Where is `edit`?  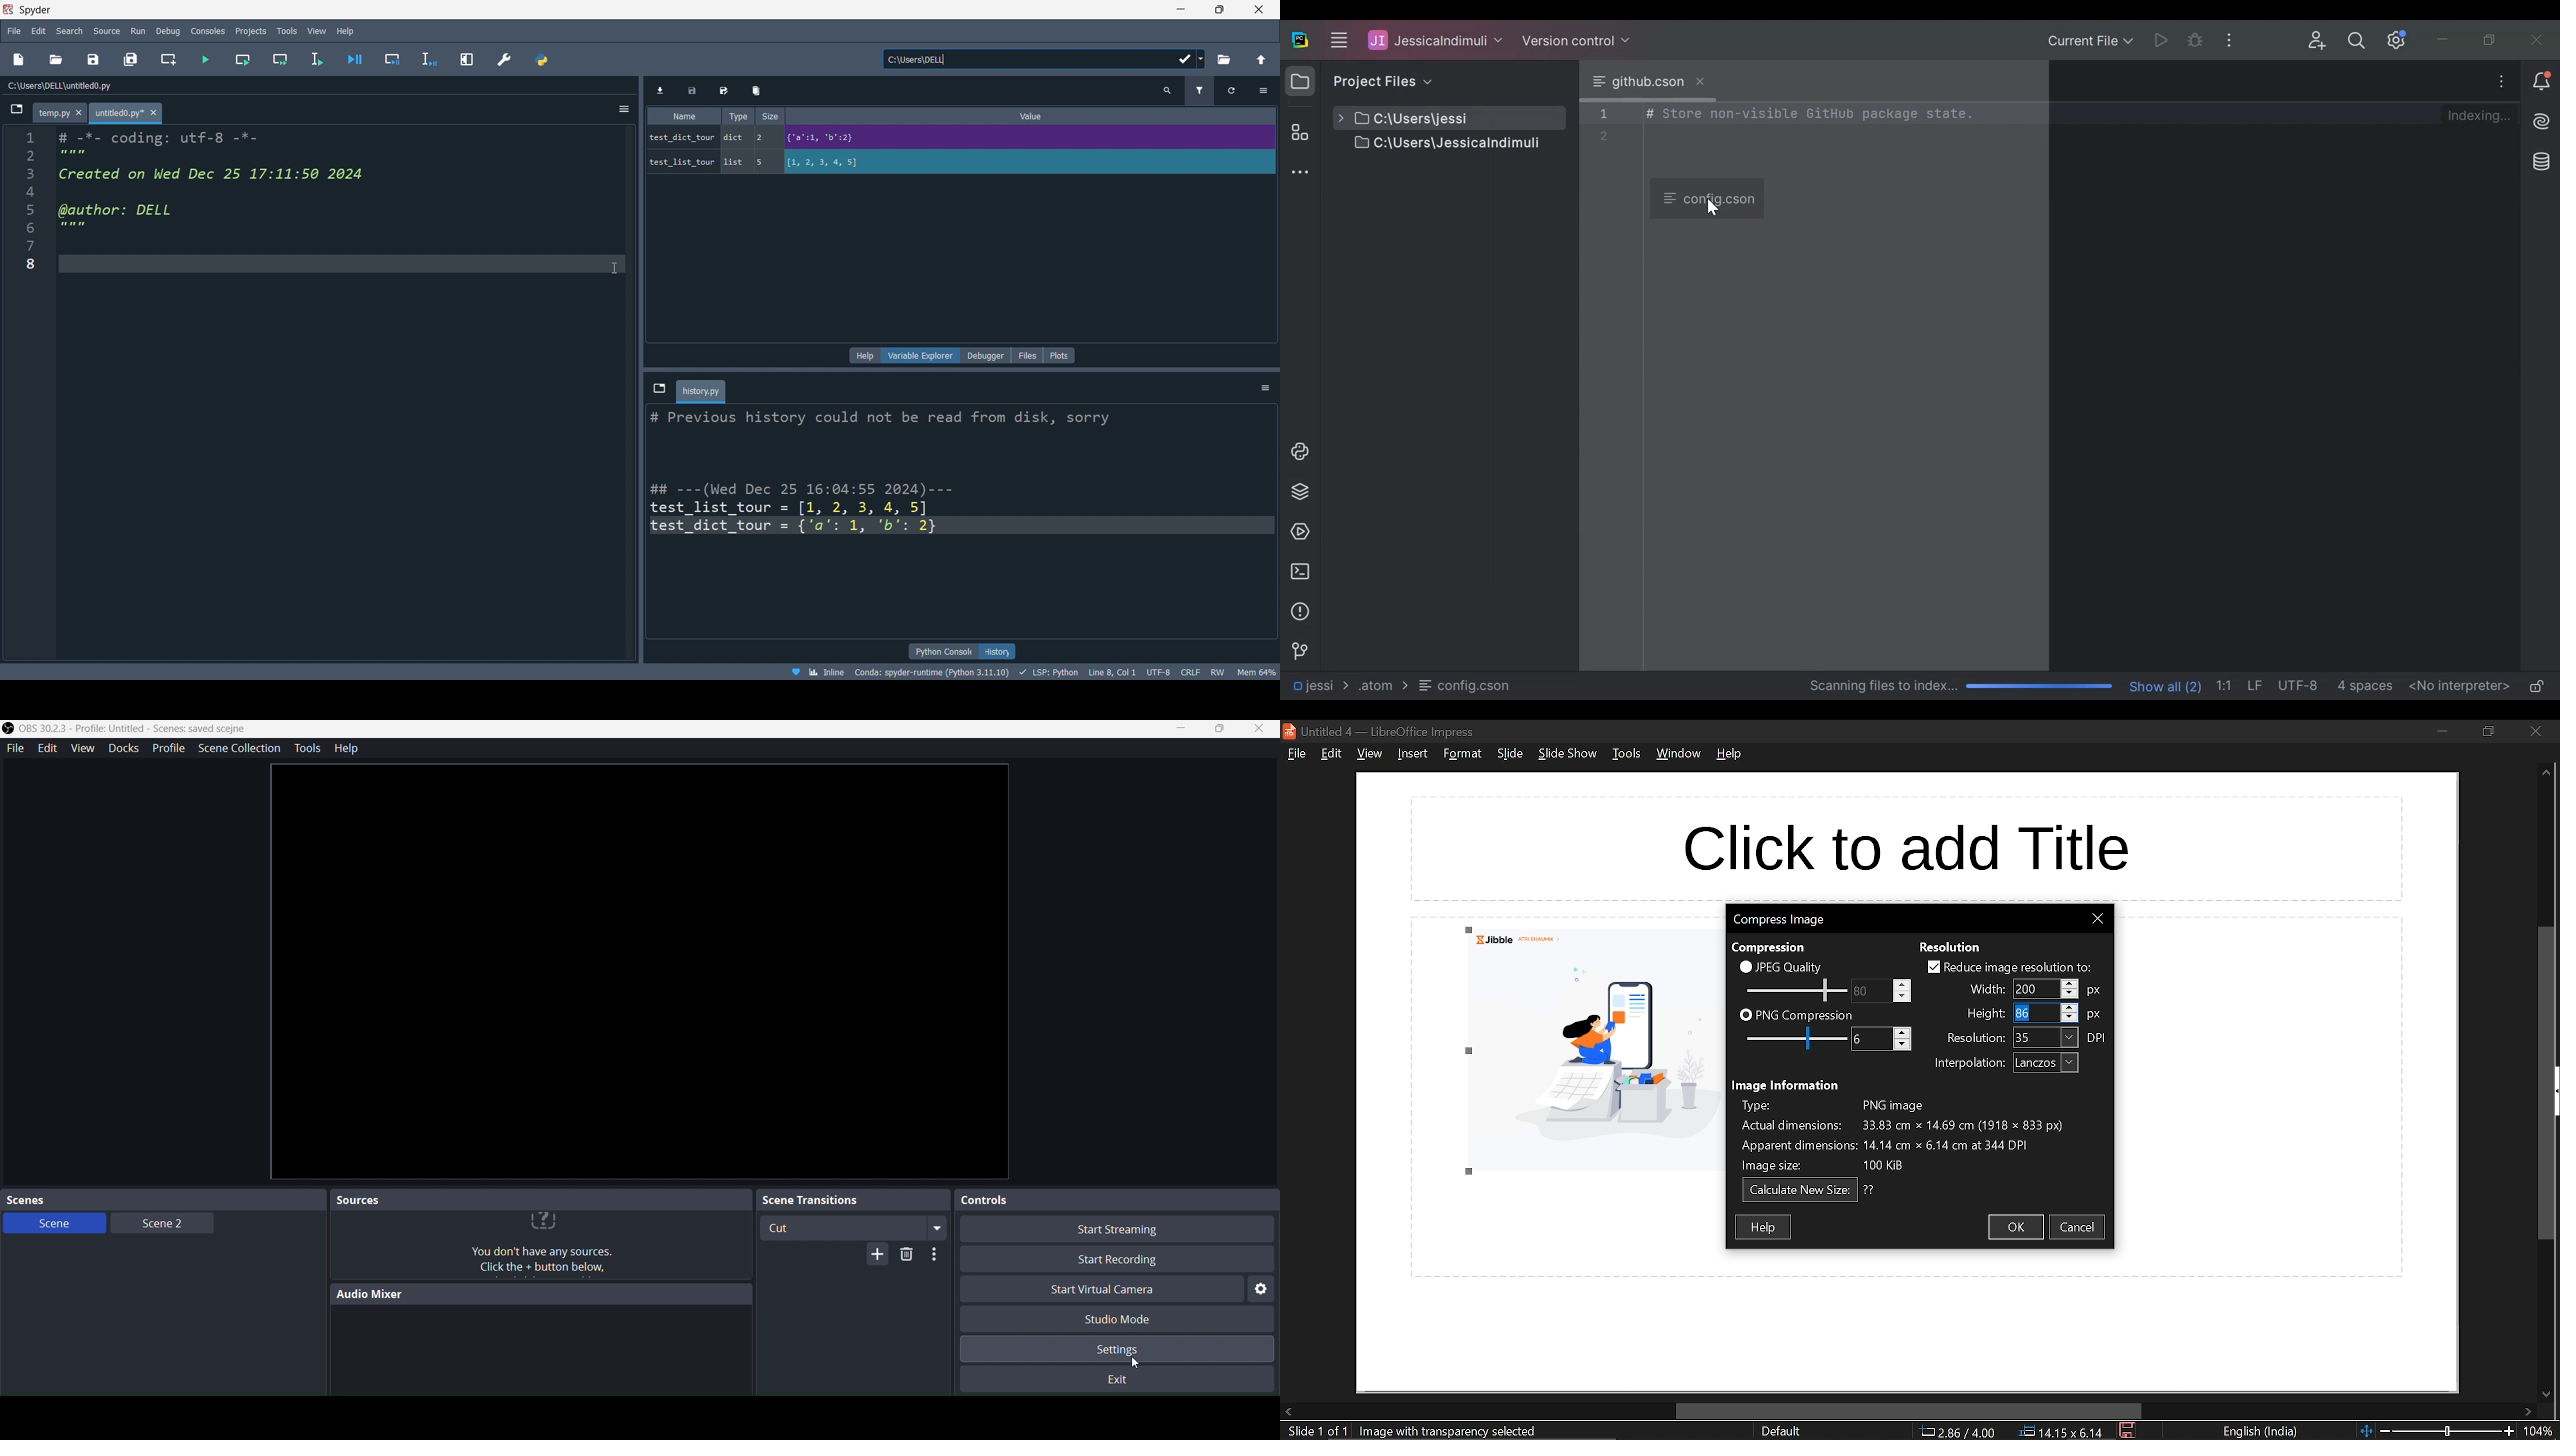
edit is located at coordinates (1333, 753).